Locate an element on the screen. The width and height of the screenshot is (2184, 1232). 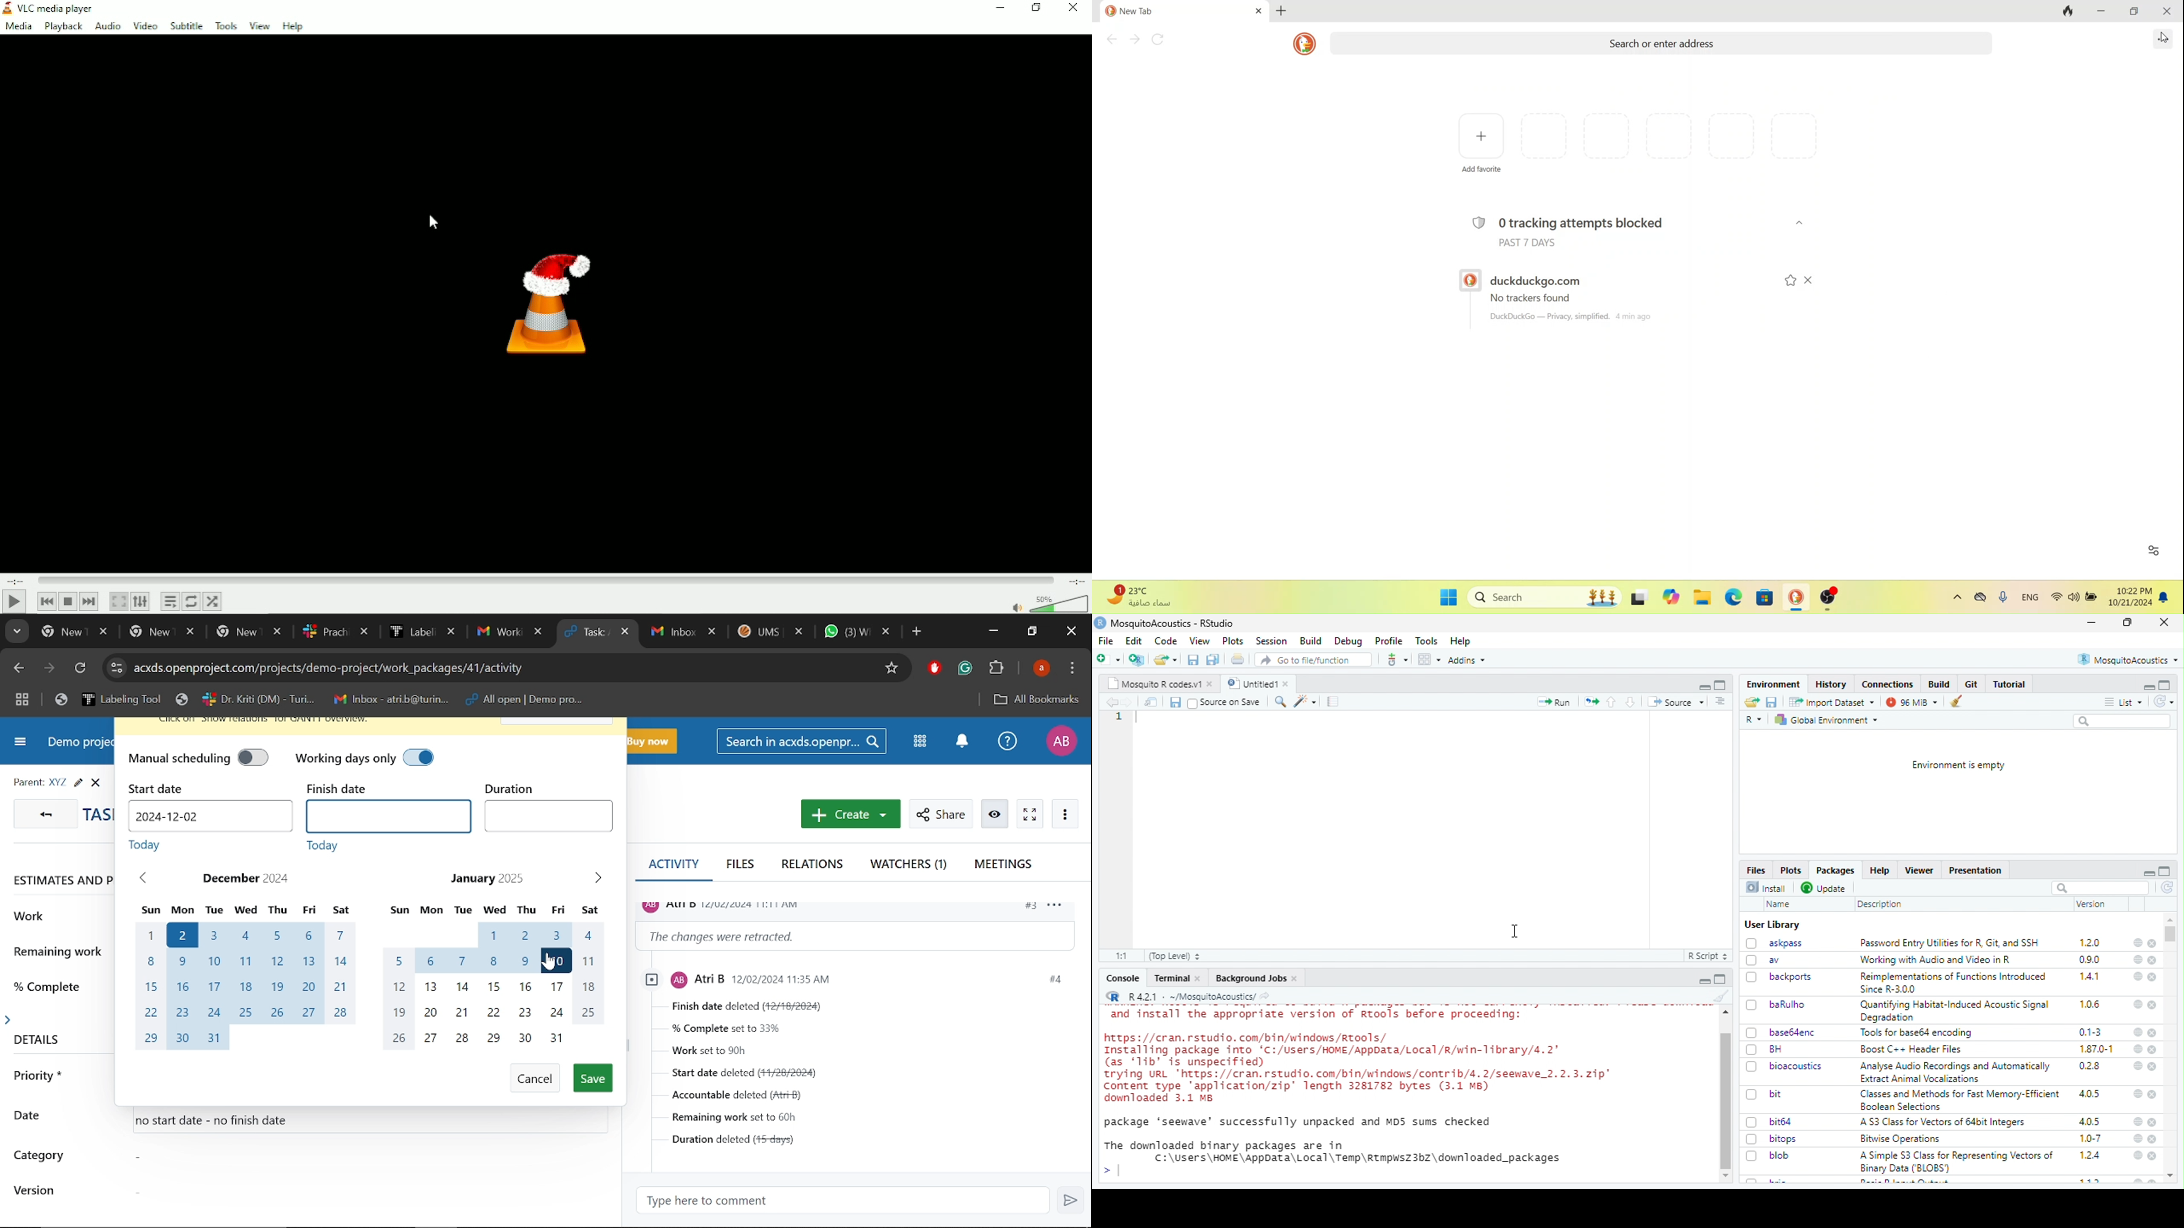
Build is located at coordinates (1311, 641).